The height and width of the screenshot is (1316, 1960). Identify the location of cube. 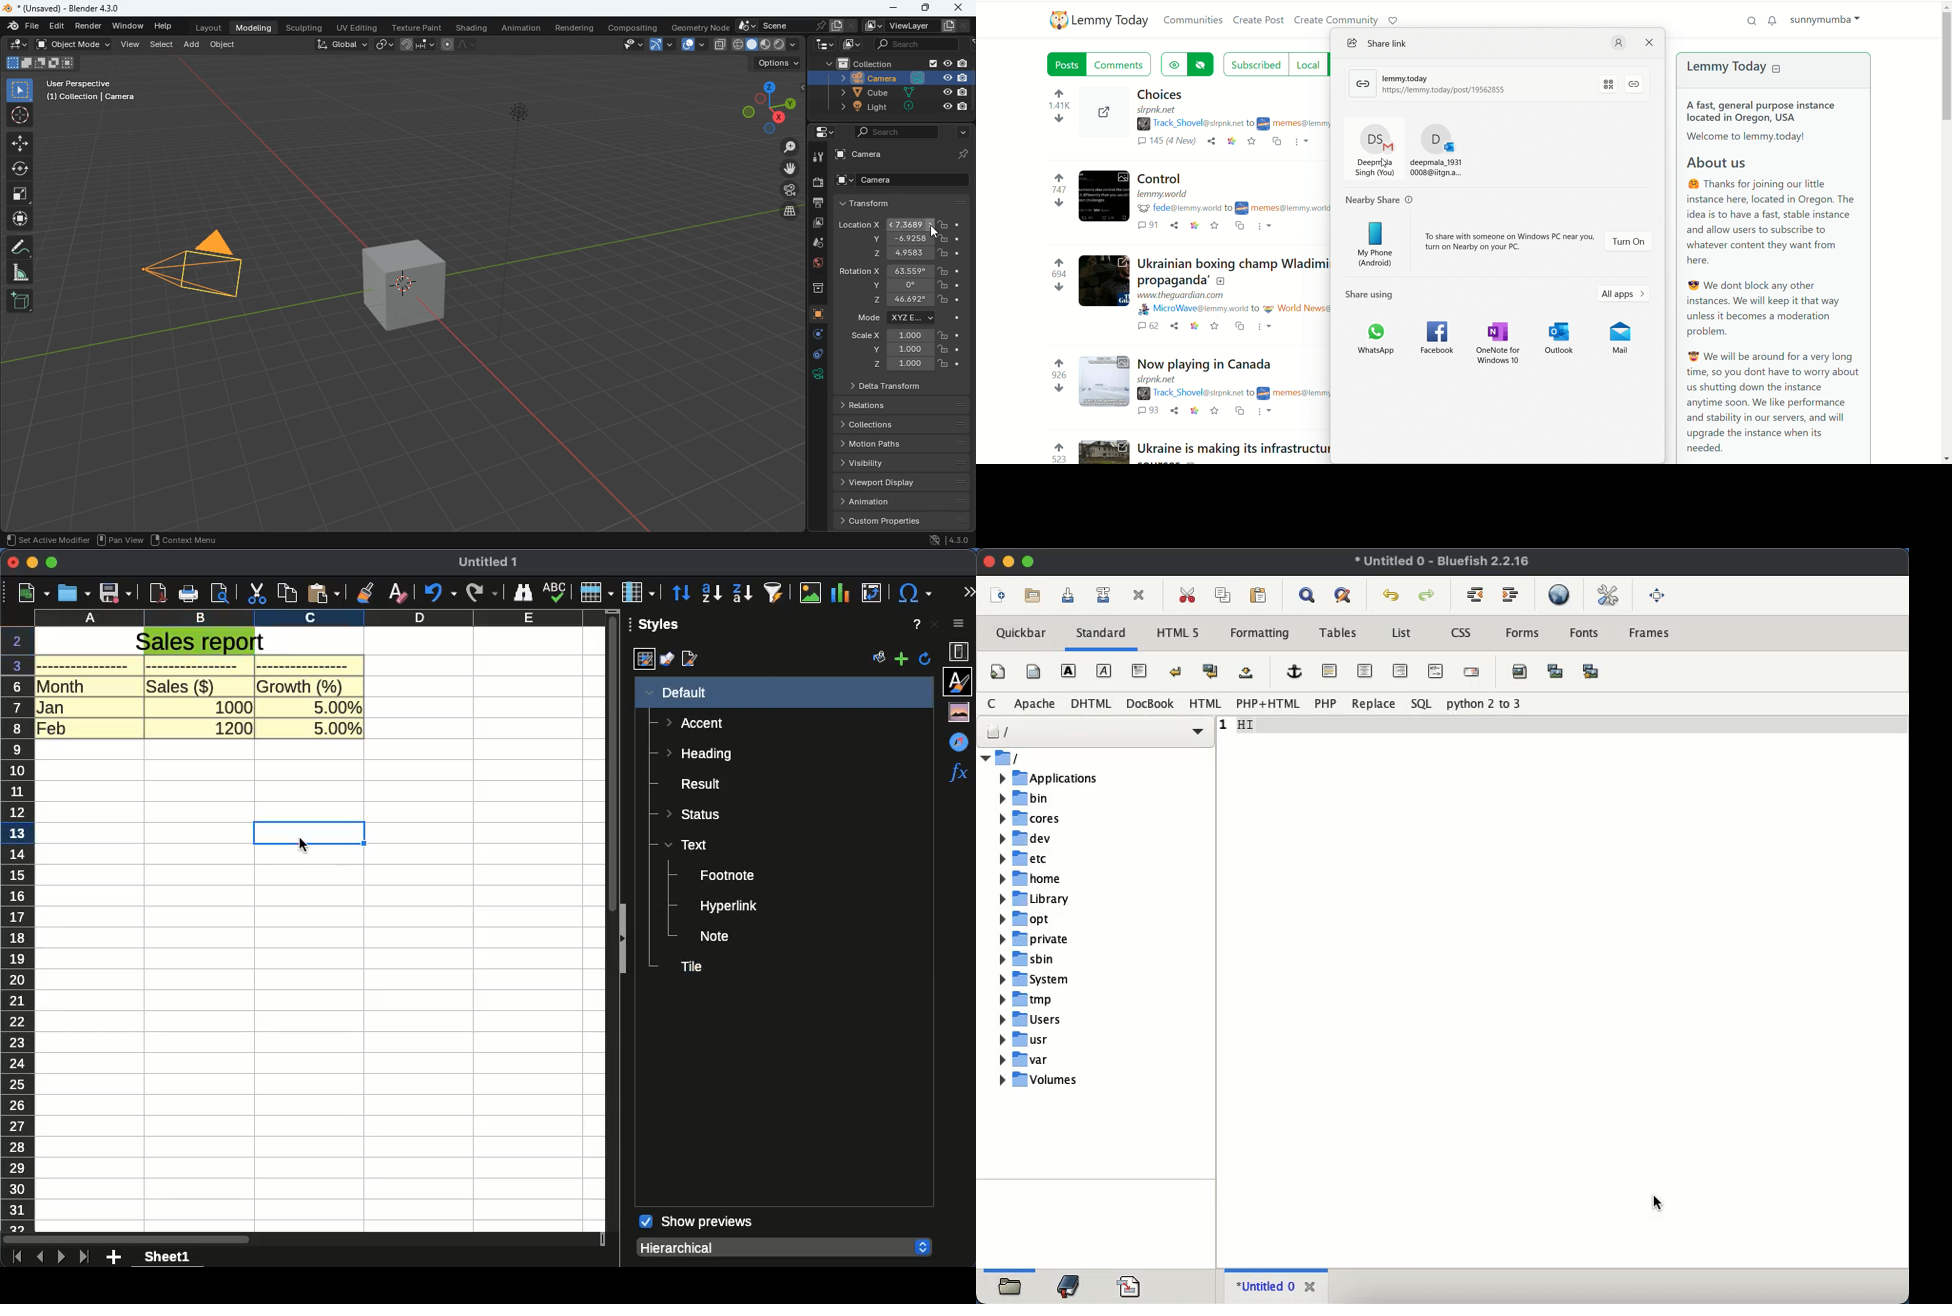
(811, 314).